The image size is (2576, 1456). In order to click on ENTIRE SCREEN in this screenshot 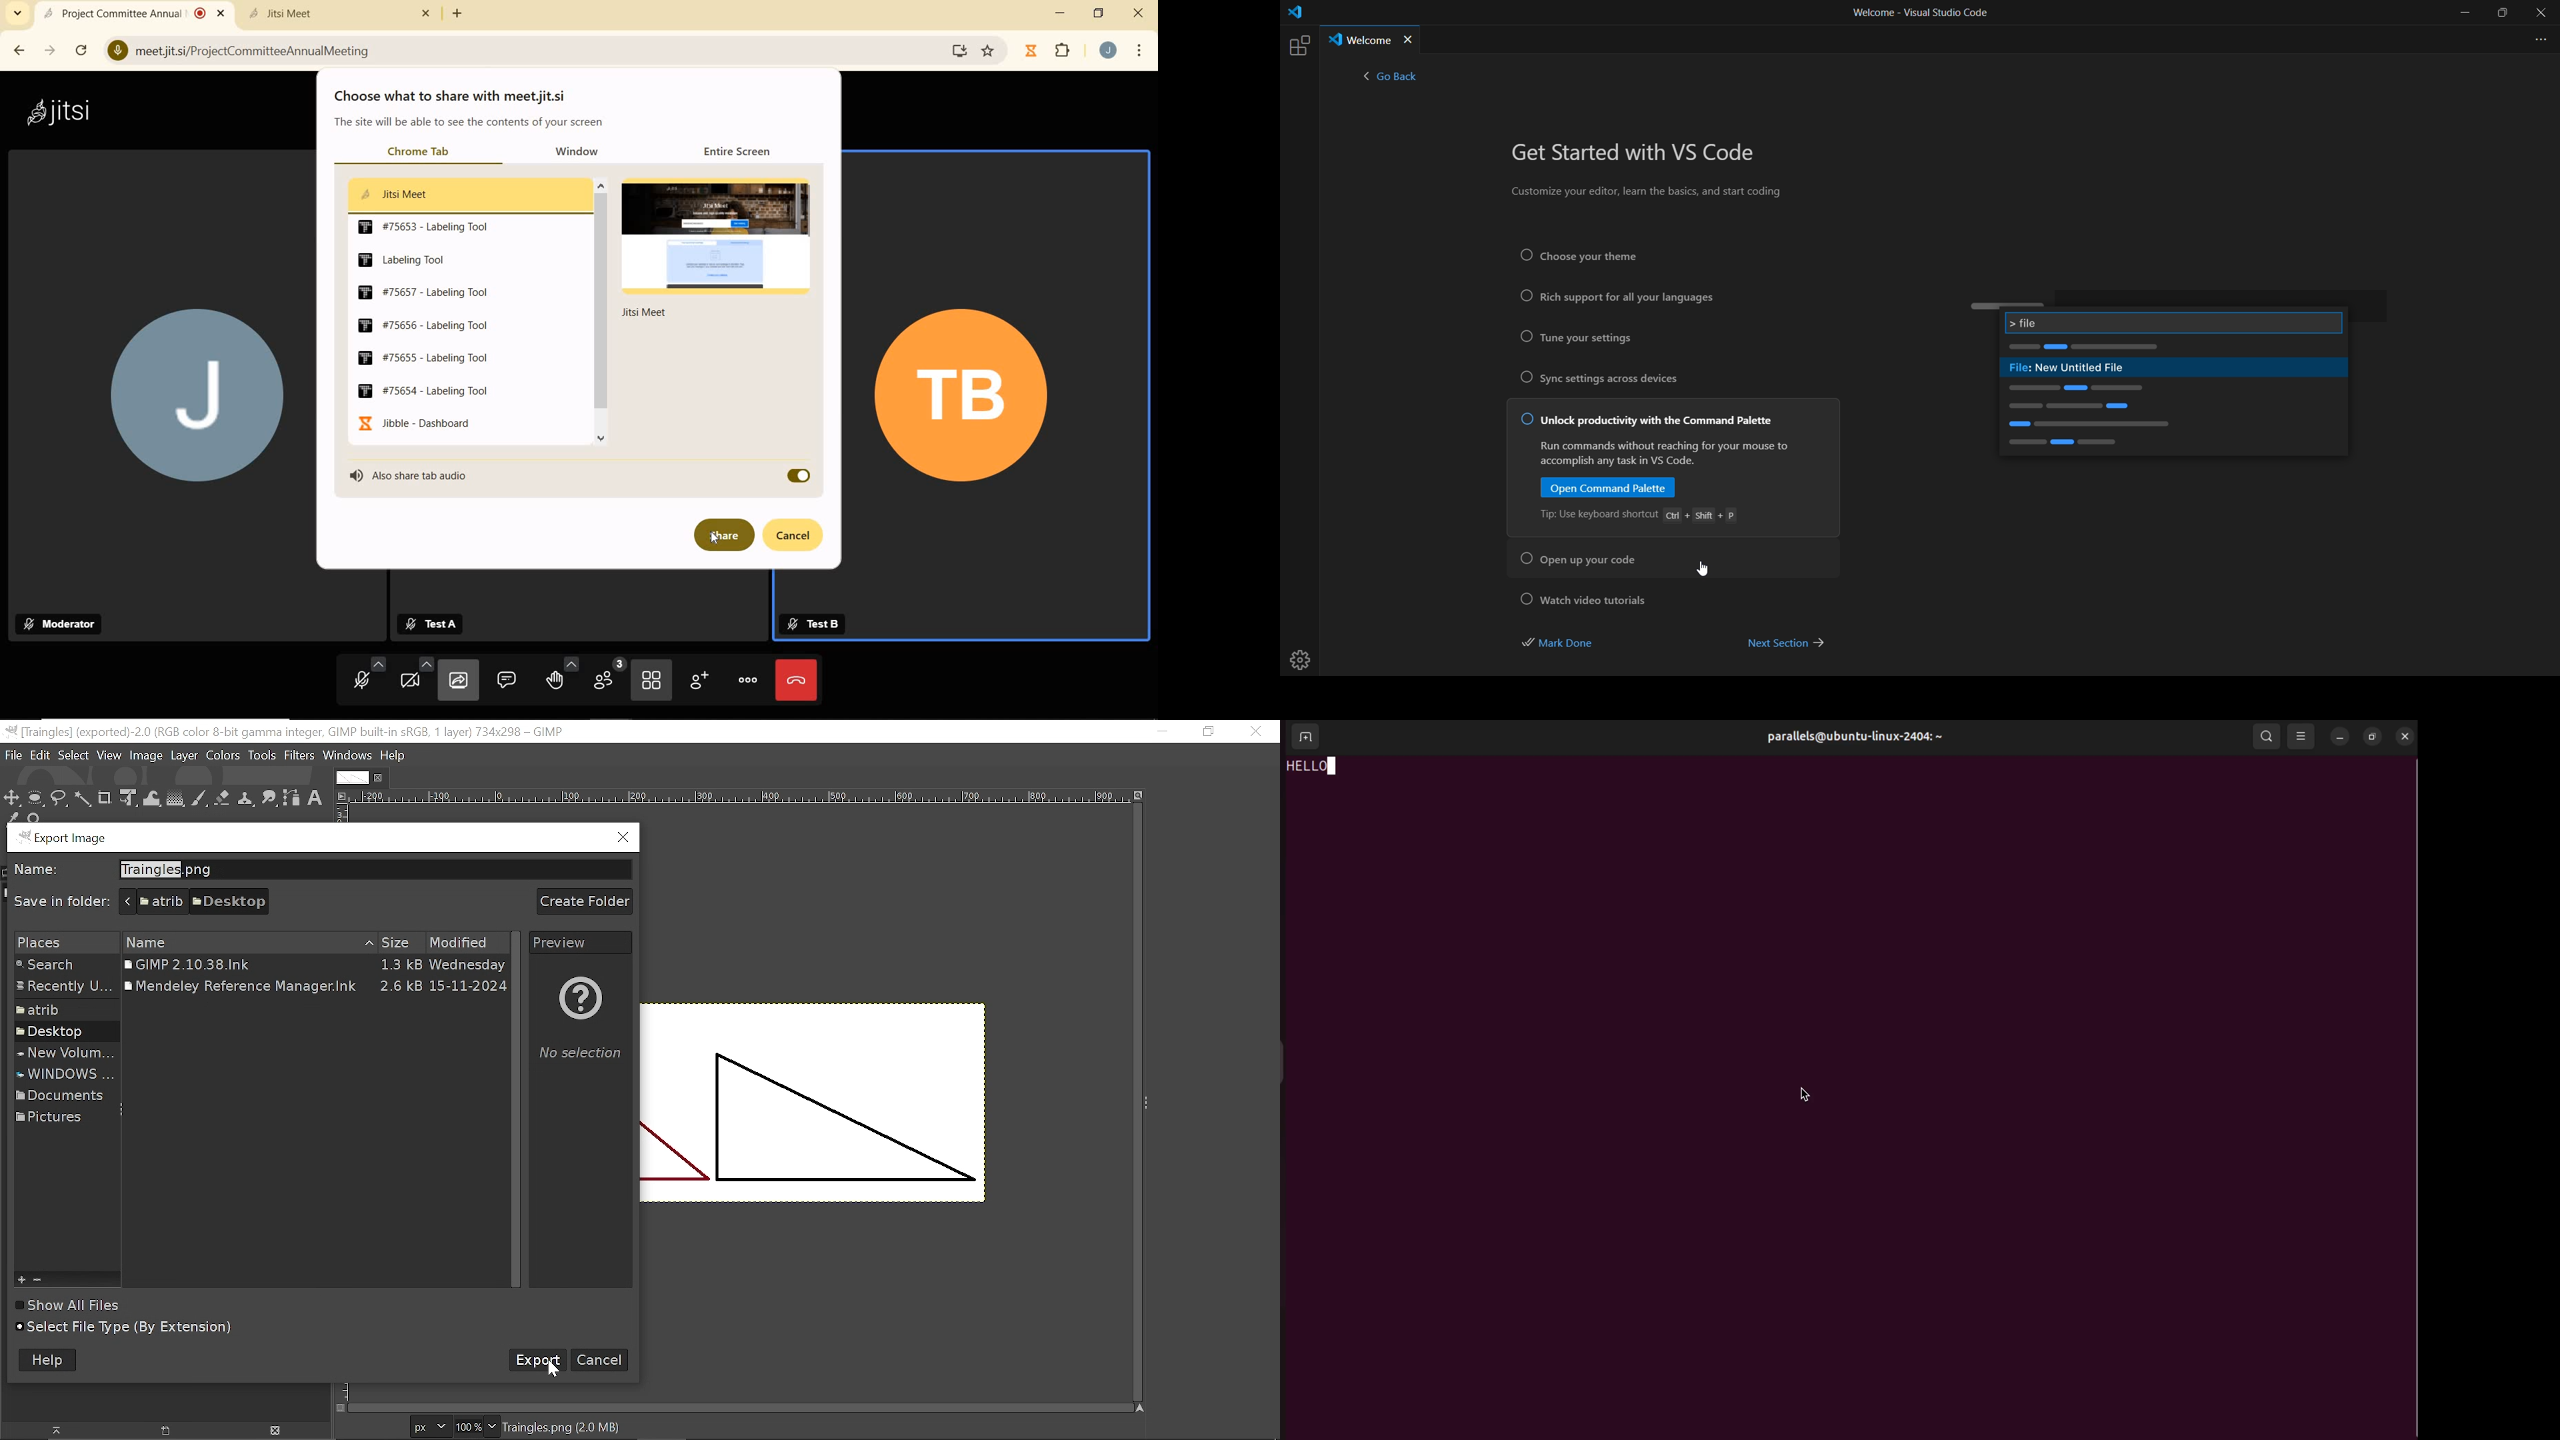, I will do `click(742, 150)`.